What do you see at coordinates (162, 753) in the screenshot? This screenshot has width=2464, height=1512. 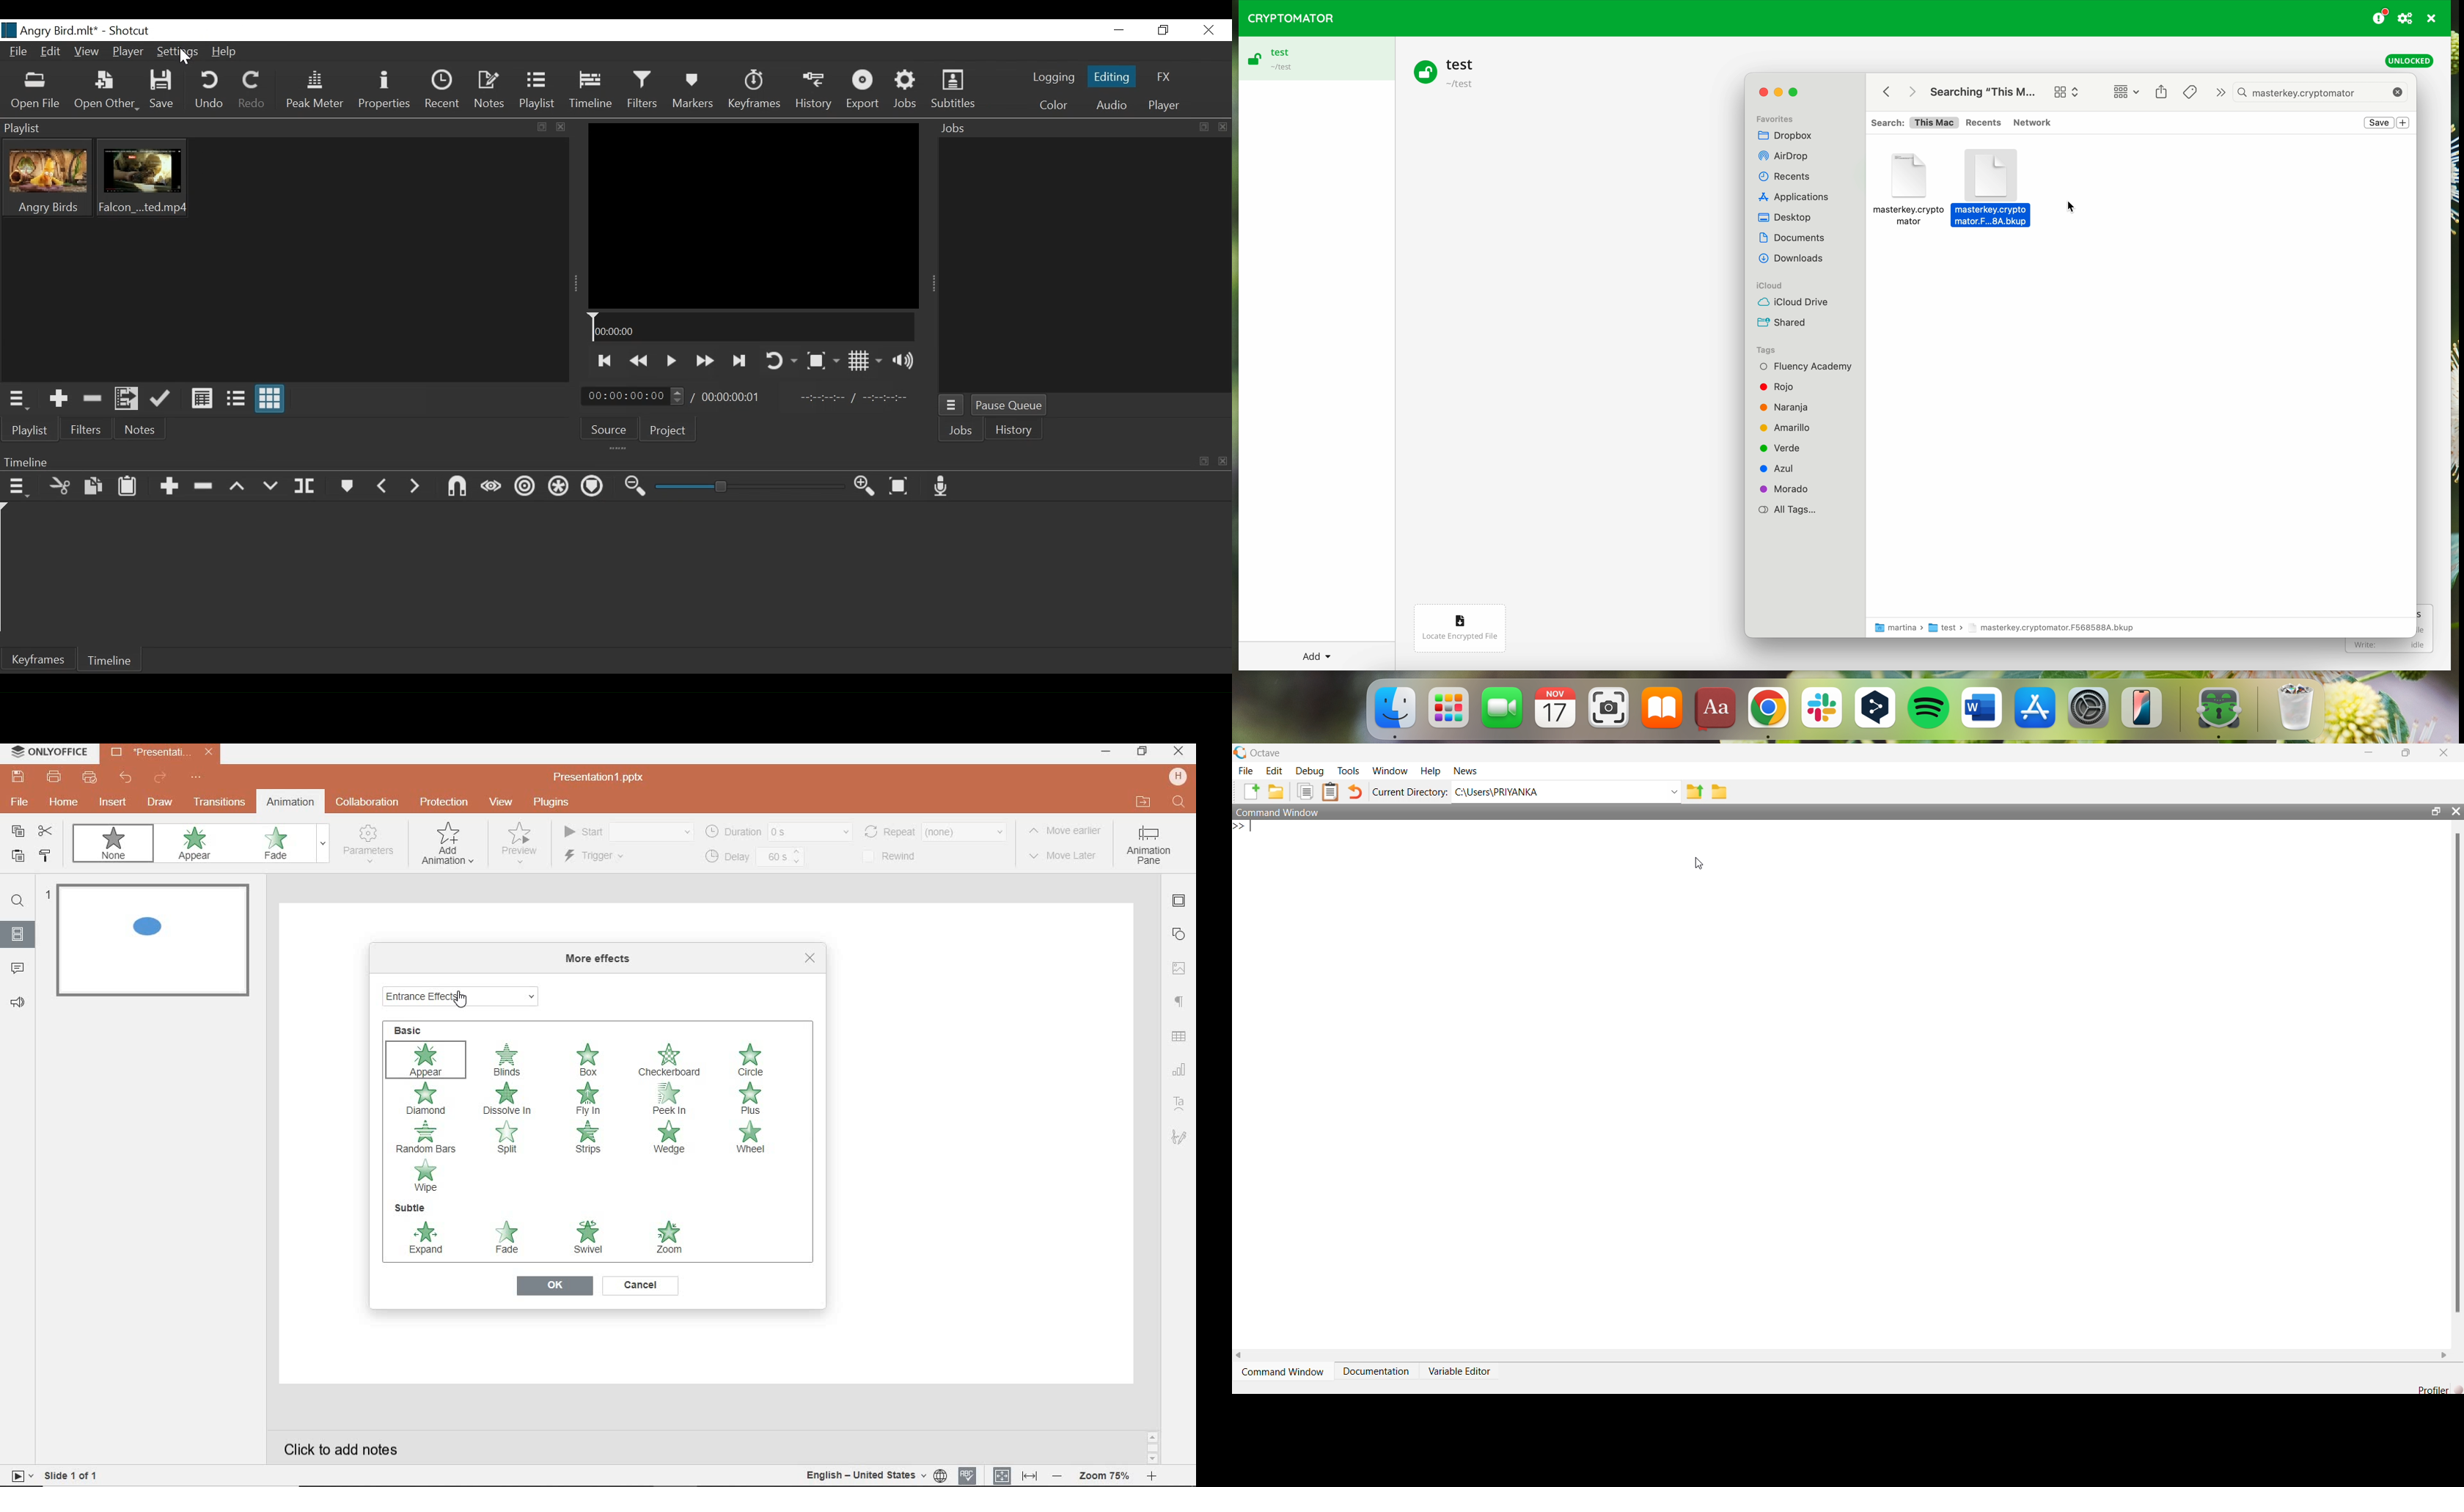 I see `file name` at bounding box center [162, 753].